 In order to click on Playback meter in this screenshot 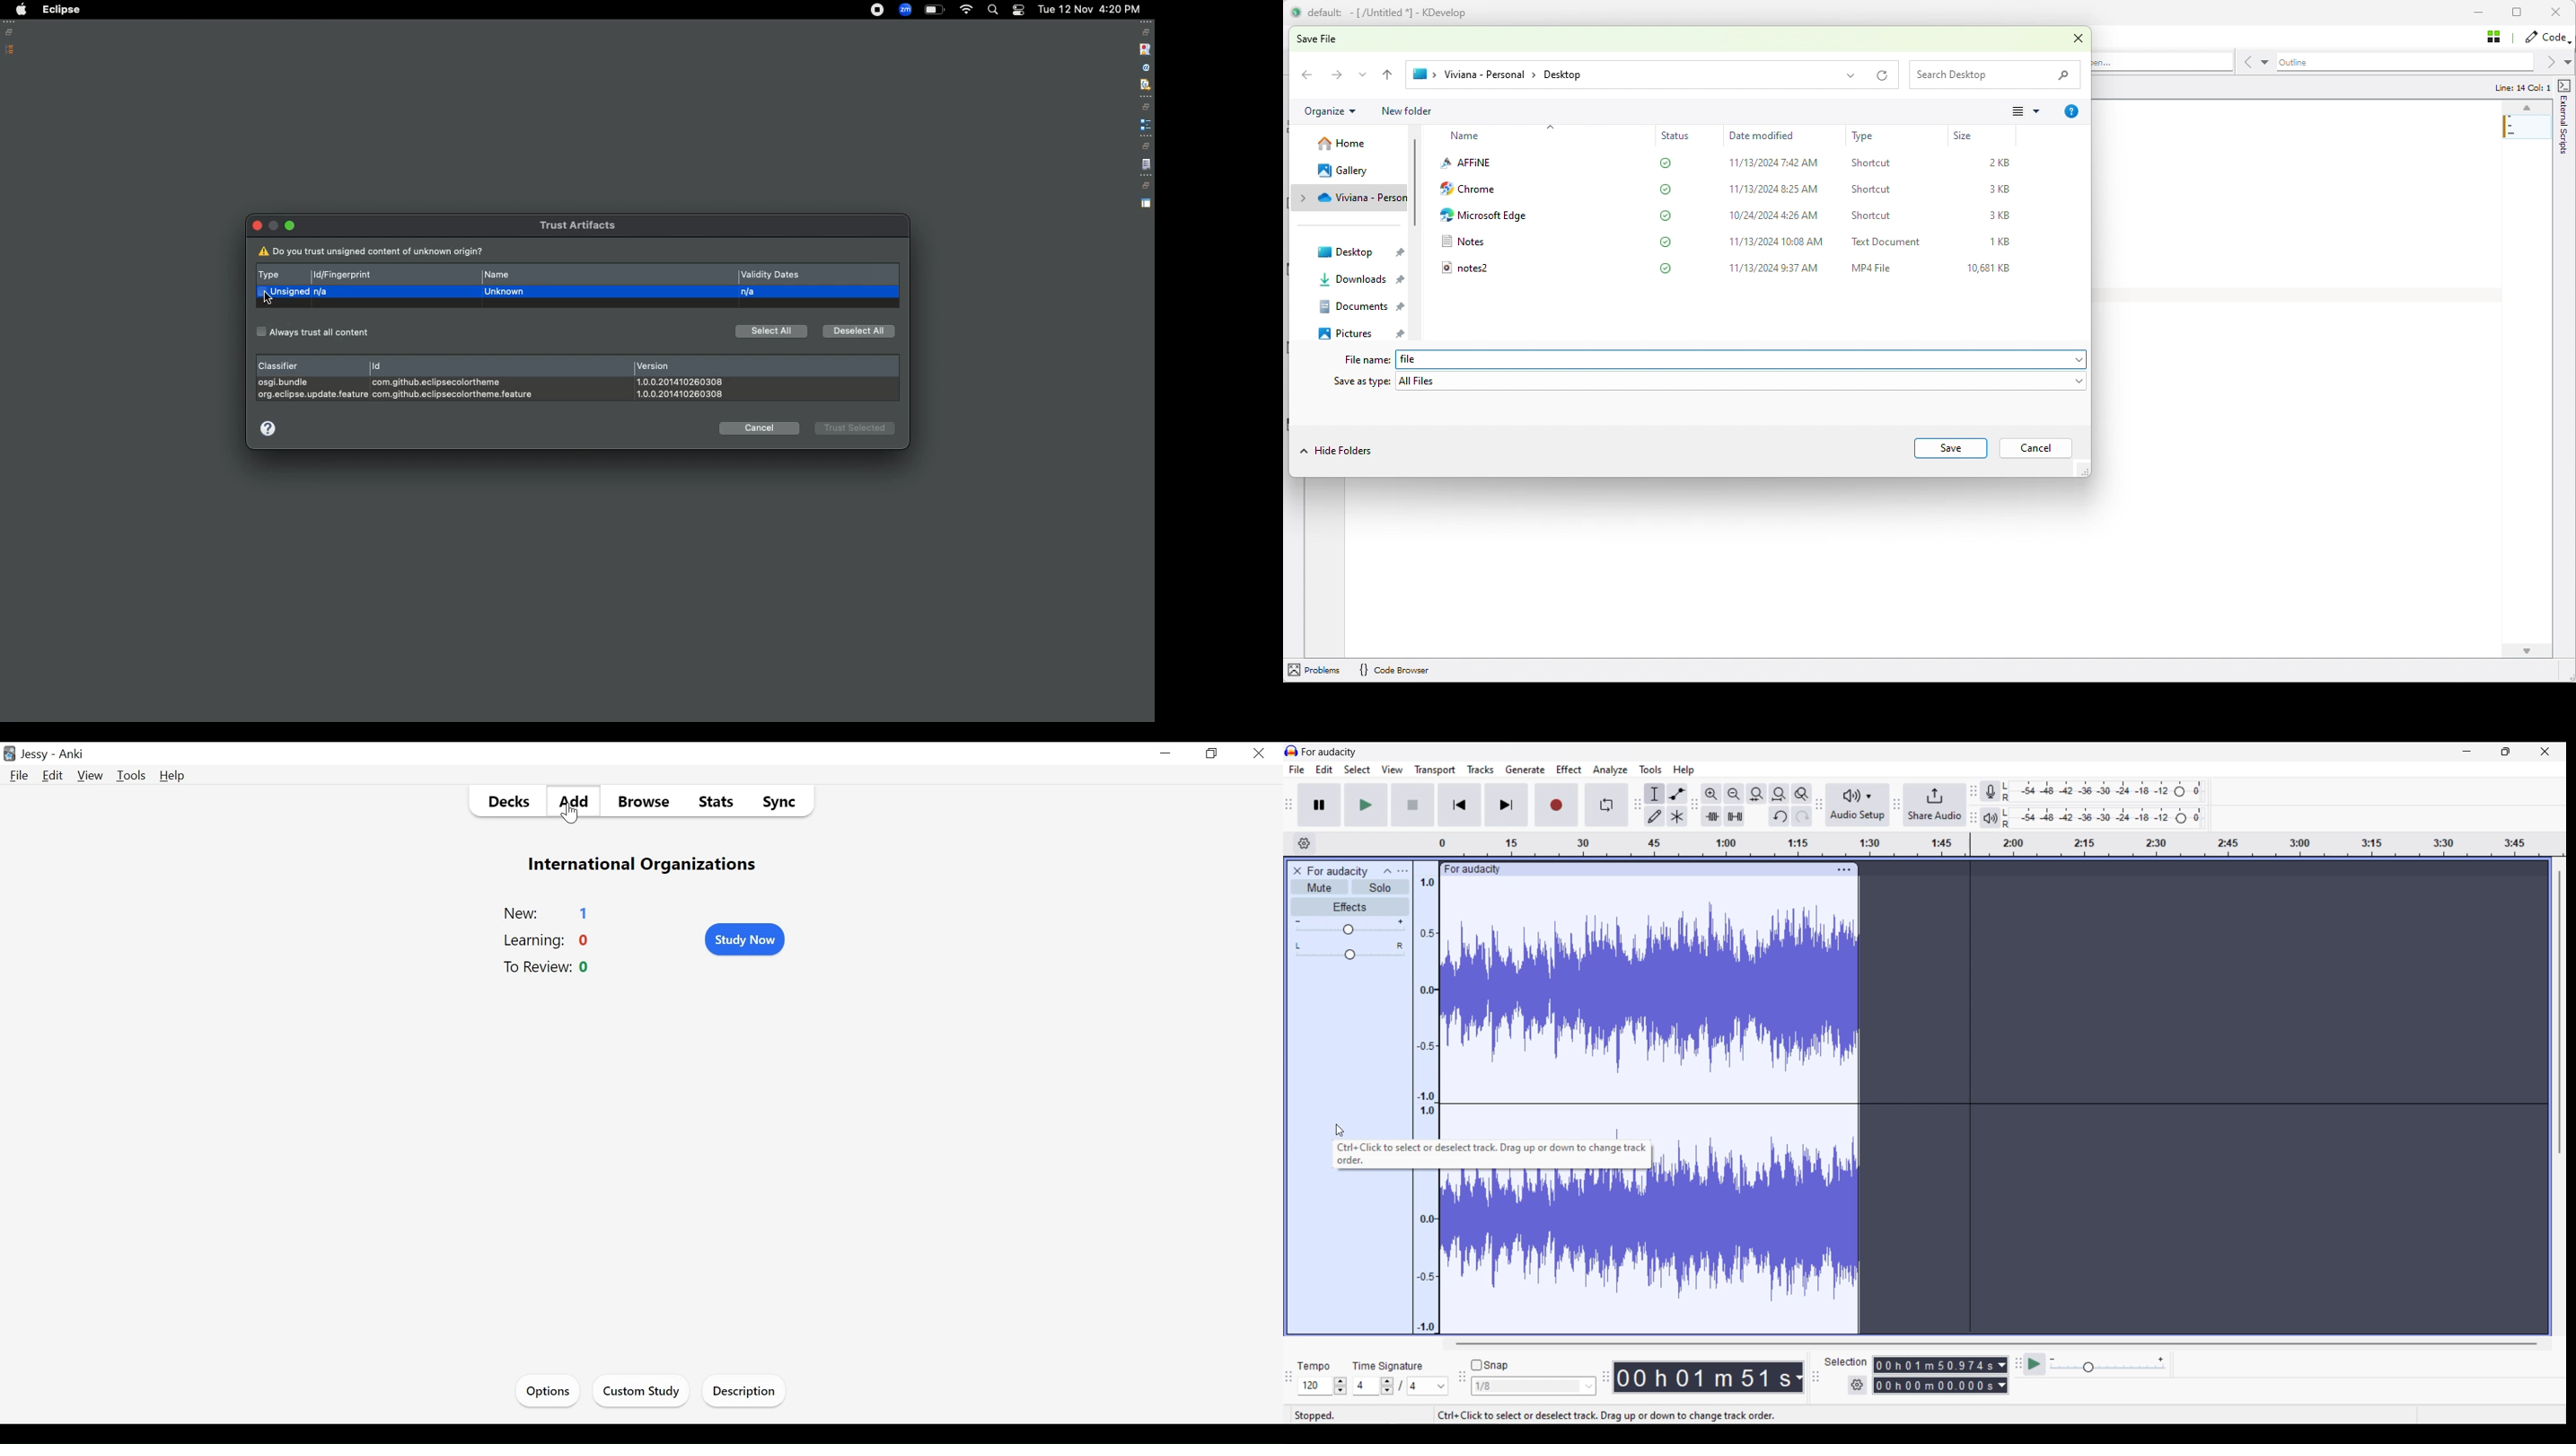, I will do `click(1990, 818)`.